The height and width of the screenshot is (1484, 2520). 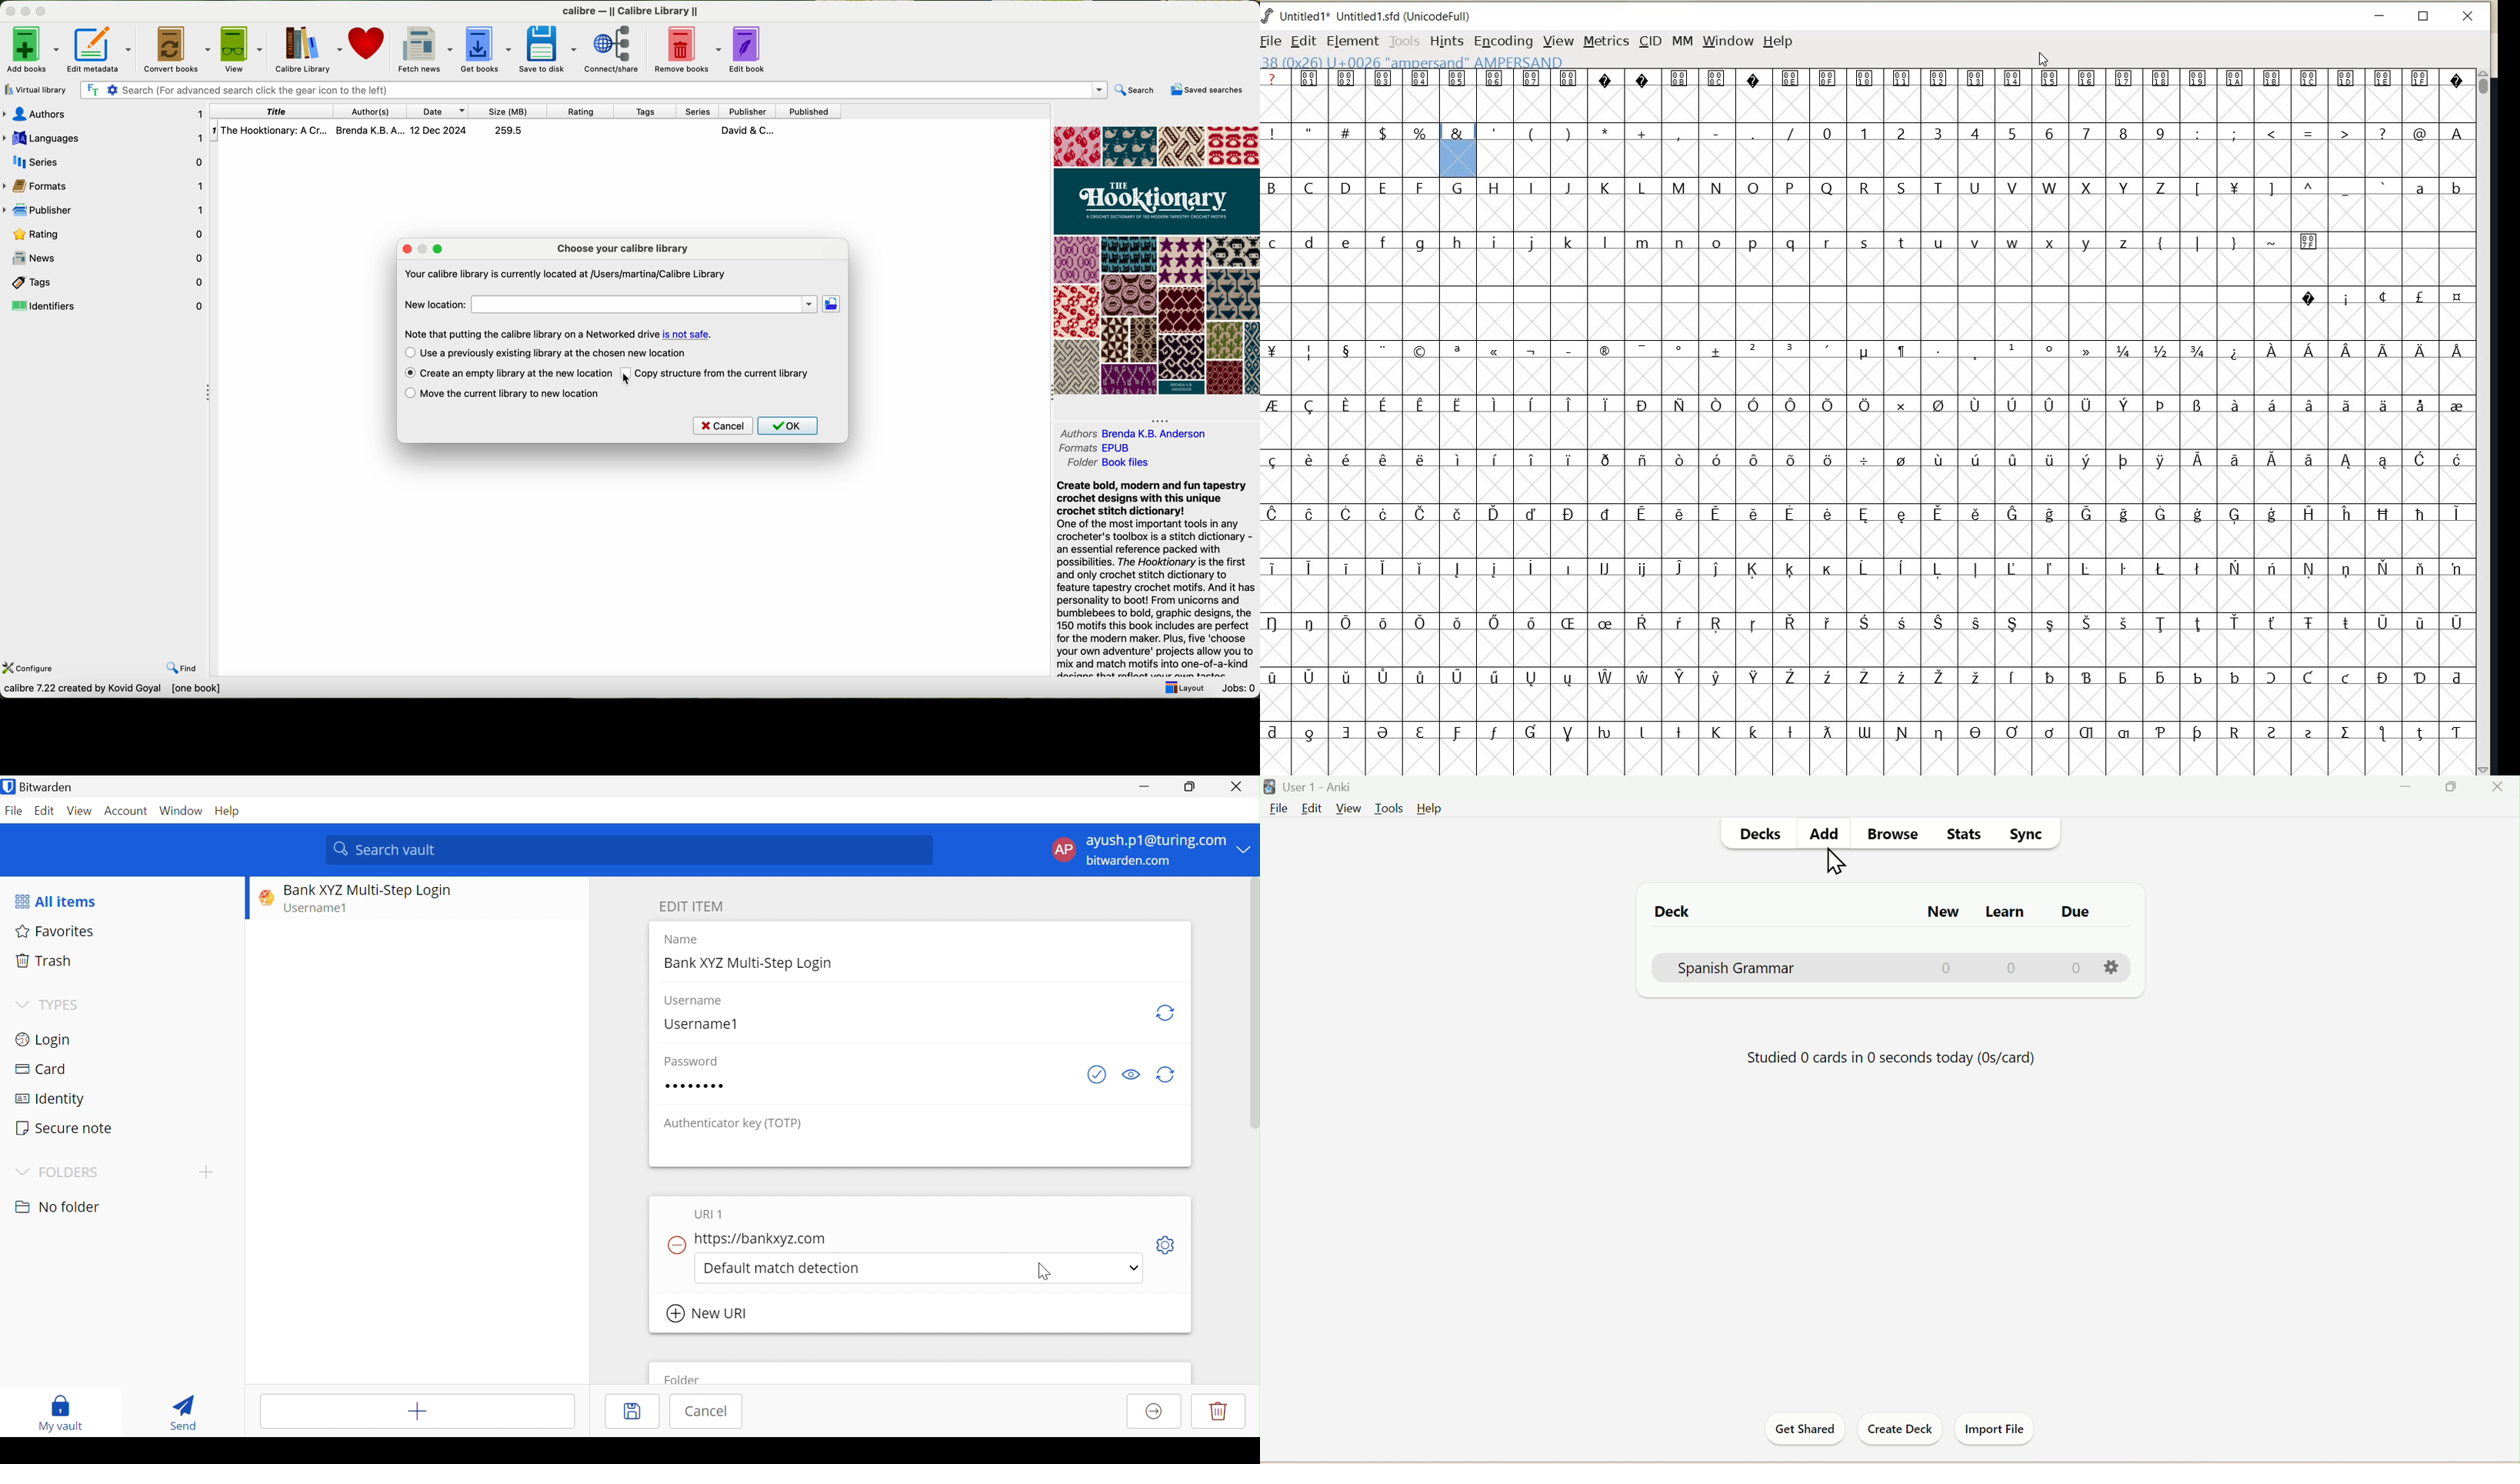 What do you see at coordinates (1186, 690) in the screenshot?
I see `layout` at bounding box center [1186, 690].